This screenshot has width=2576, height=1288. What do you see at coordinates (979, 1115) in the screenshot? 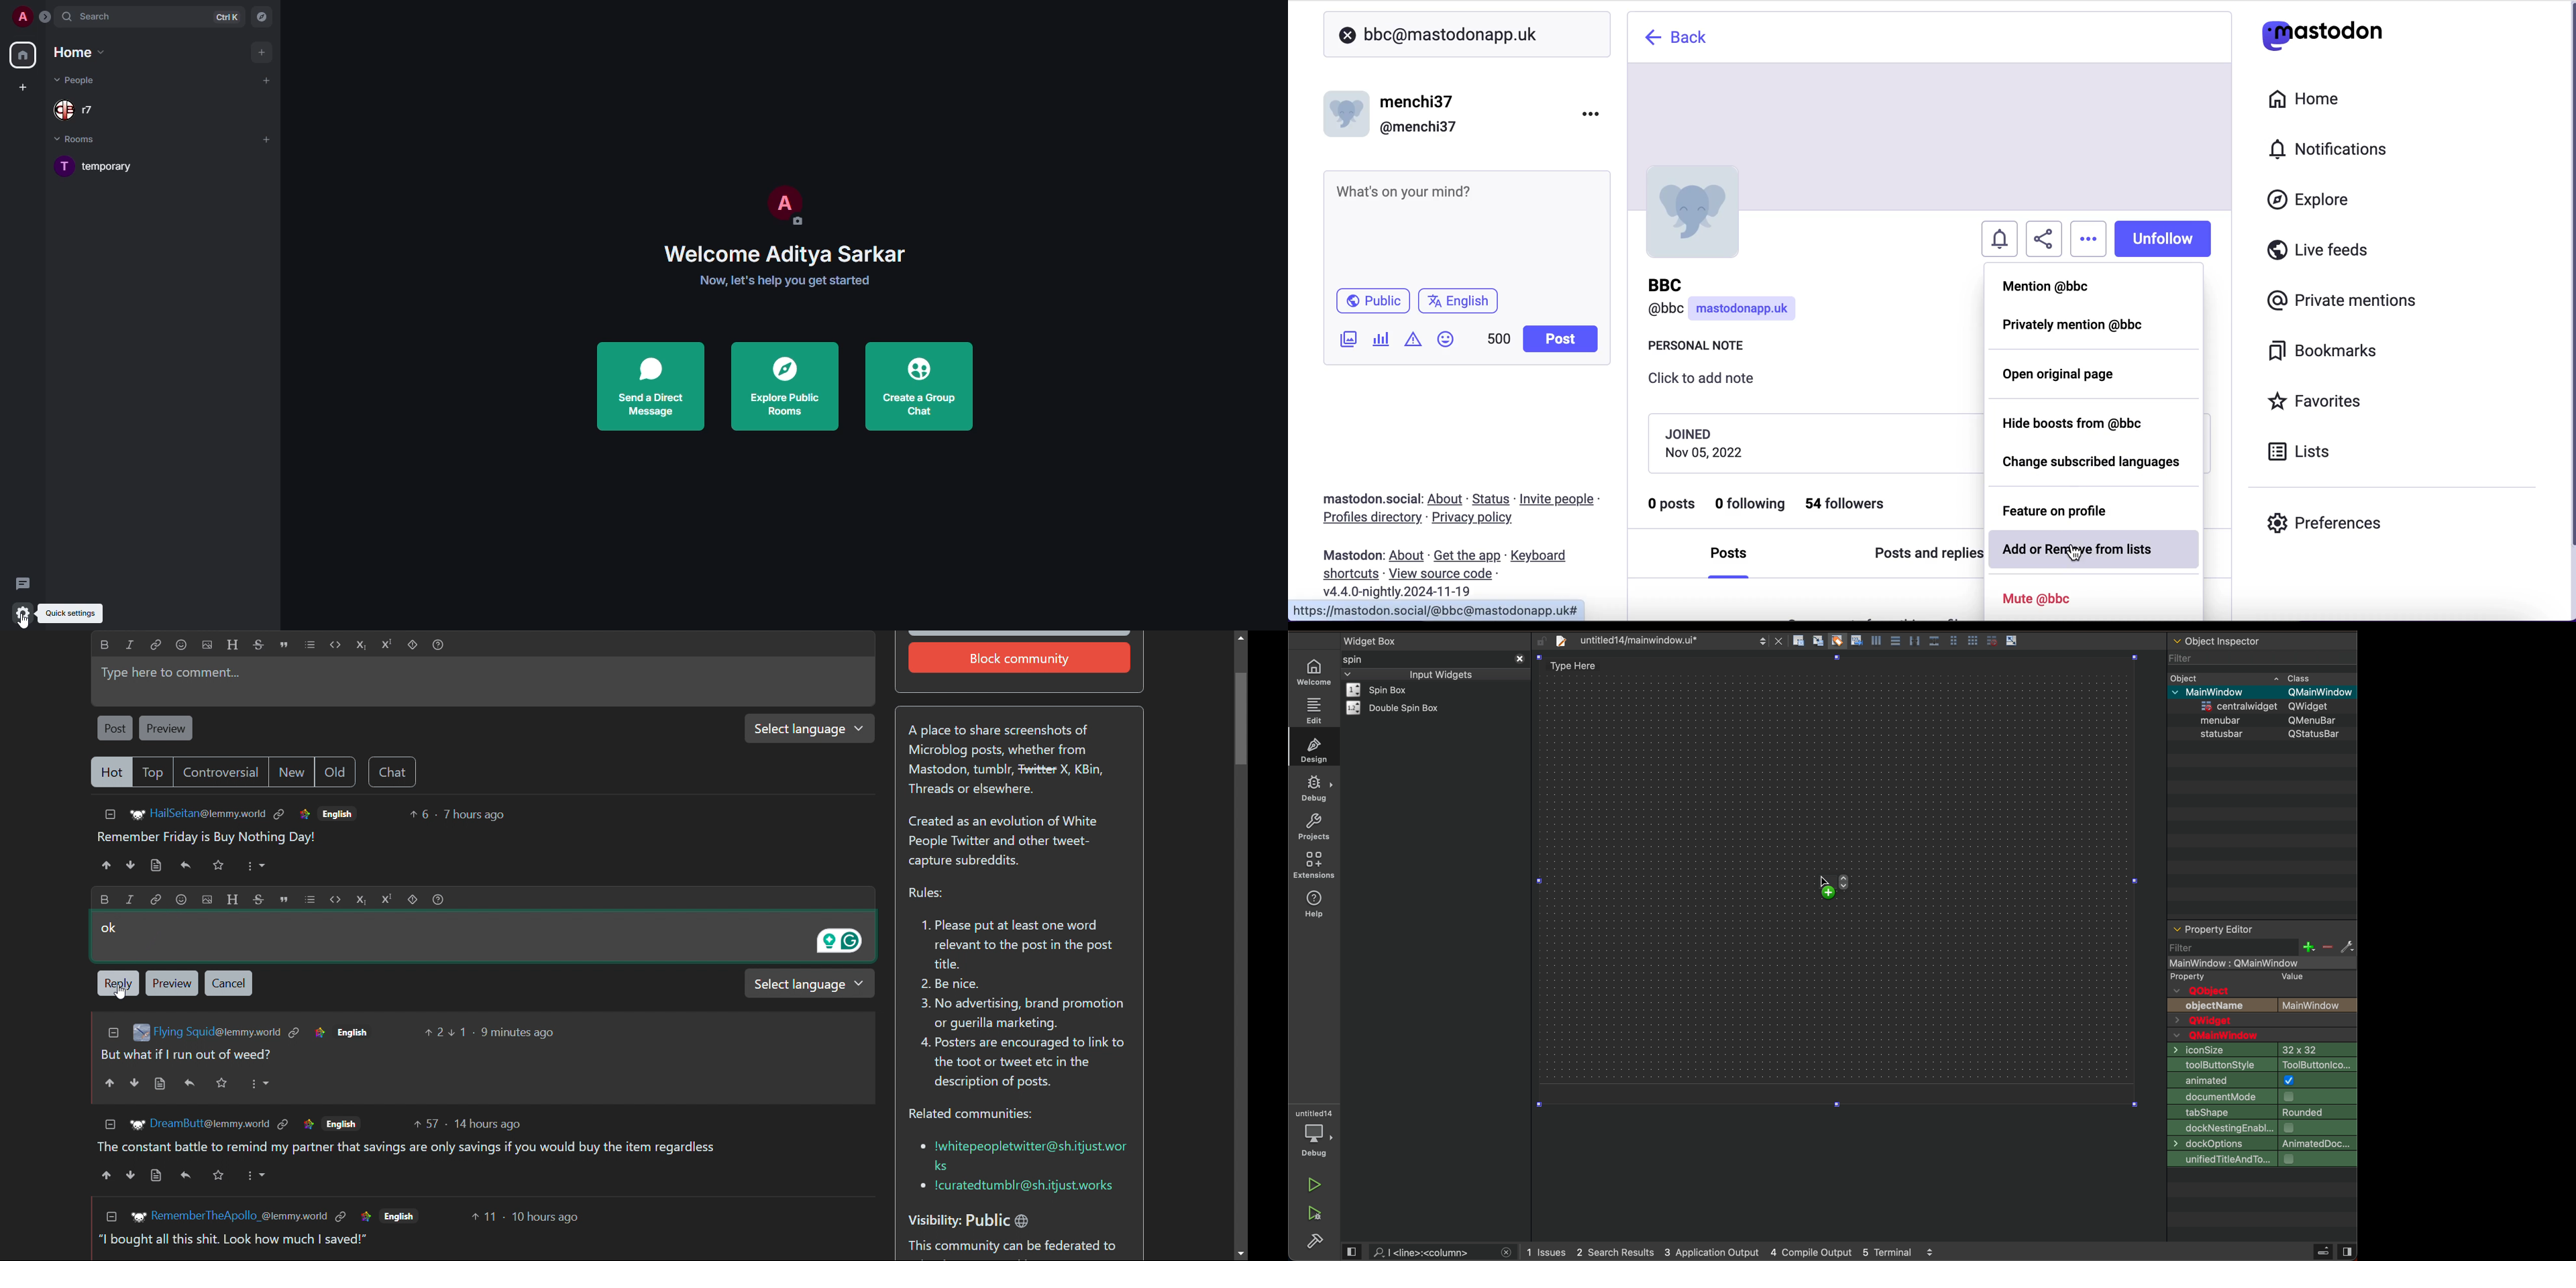
I see `Related communities:` at bounding box center [979, 1115].